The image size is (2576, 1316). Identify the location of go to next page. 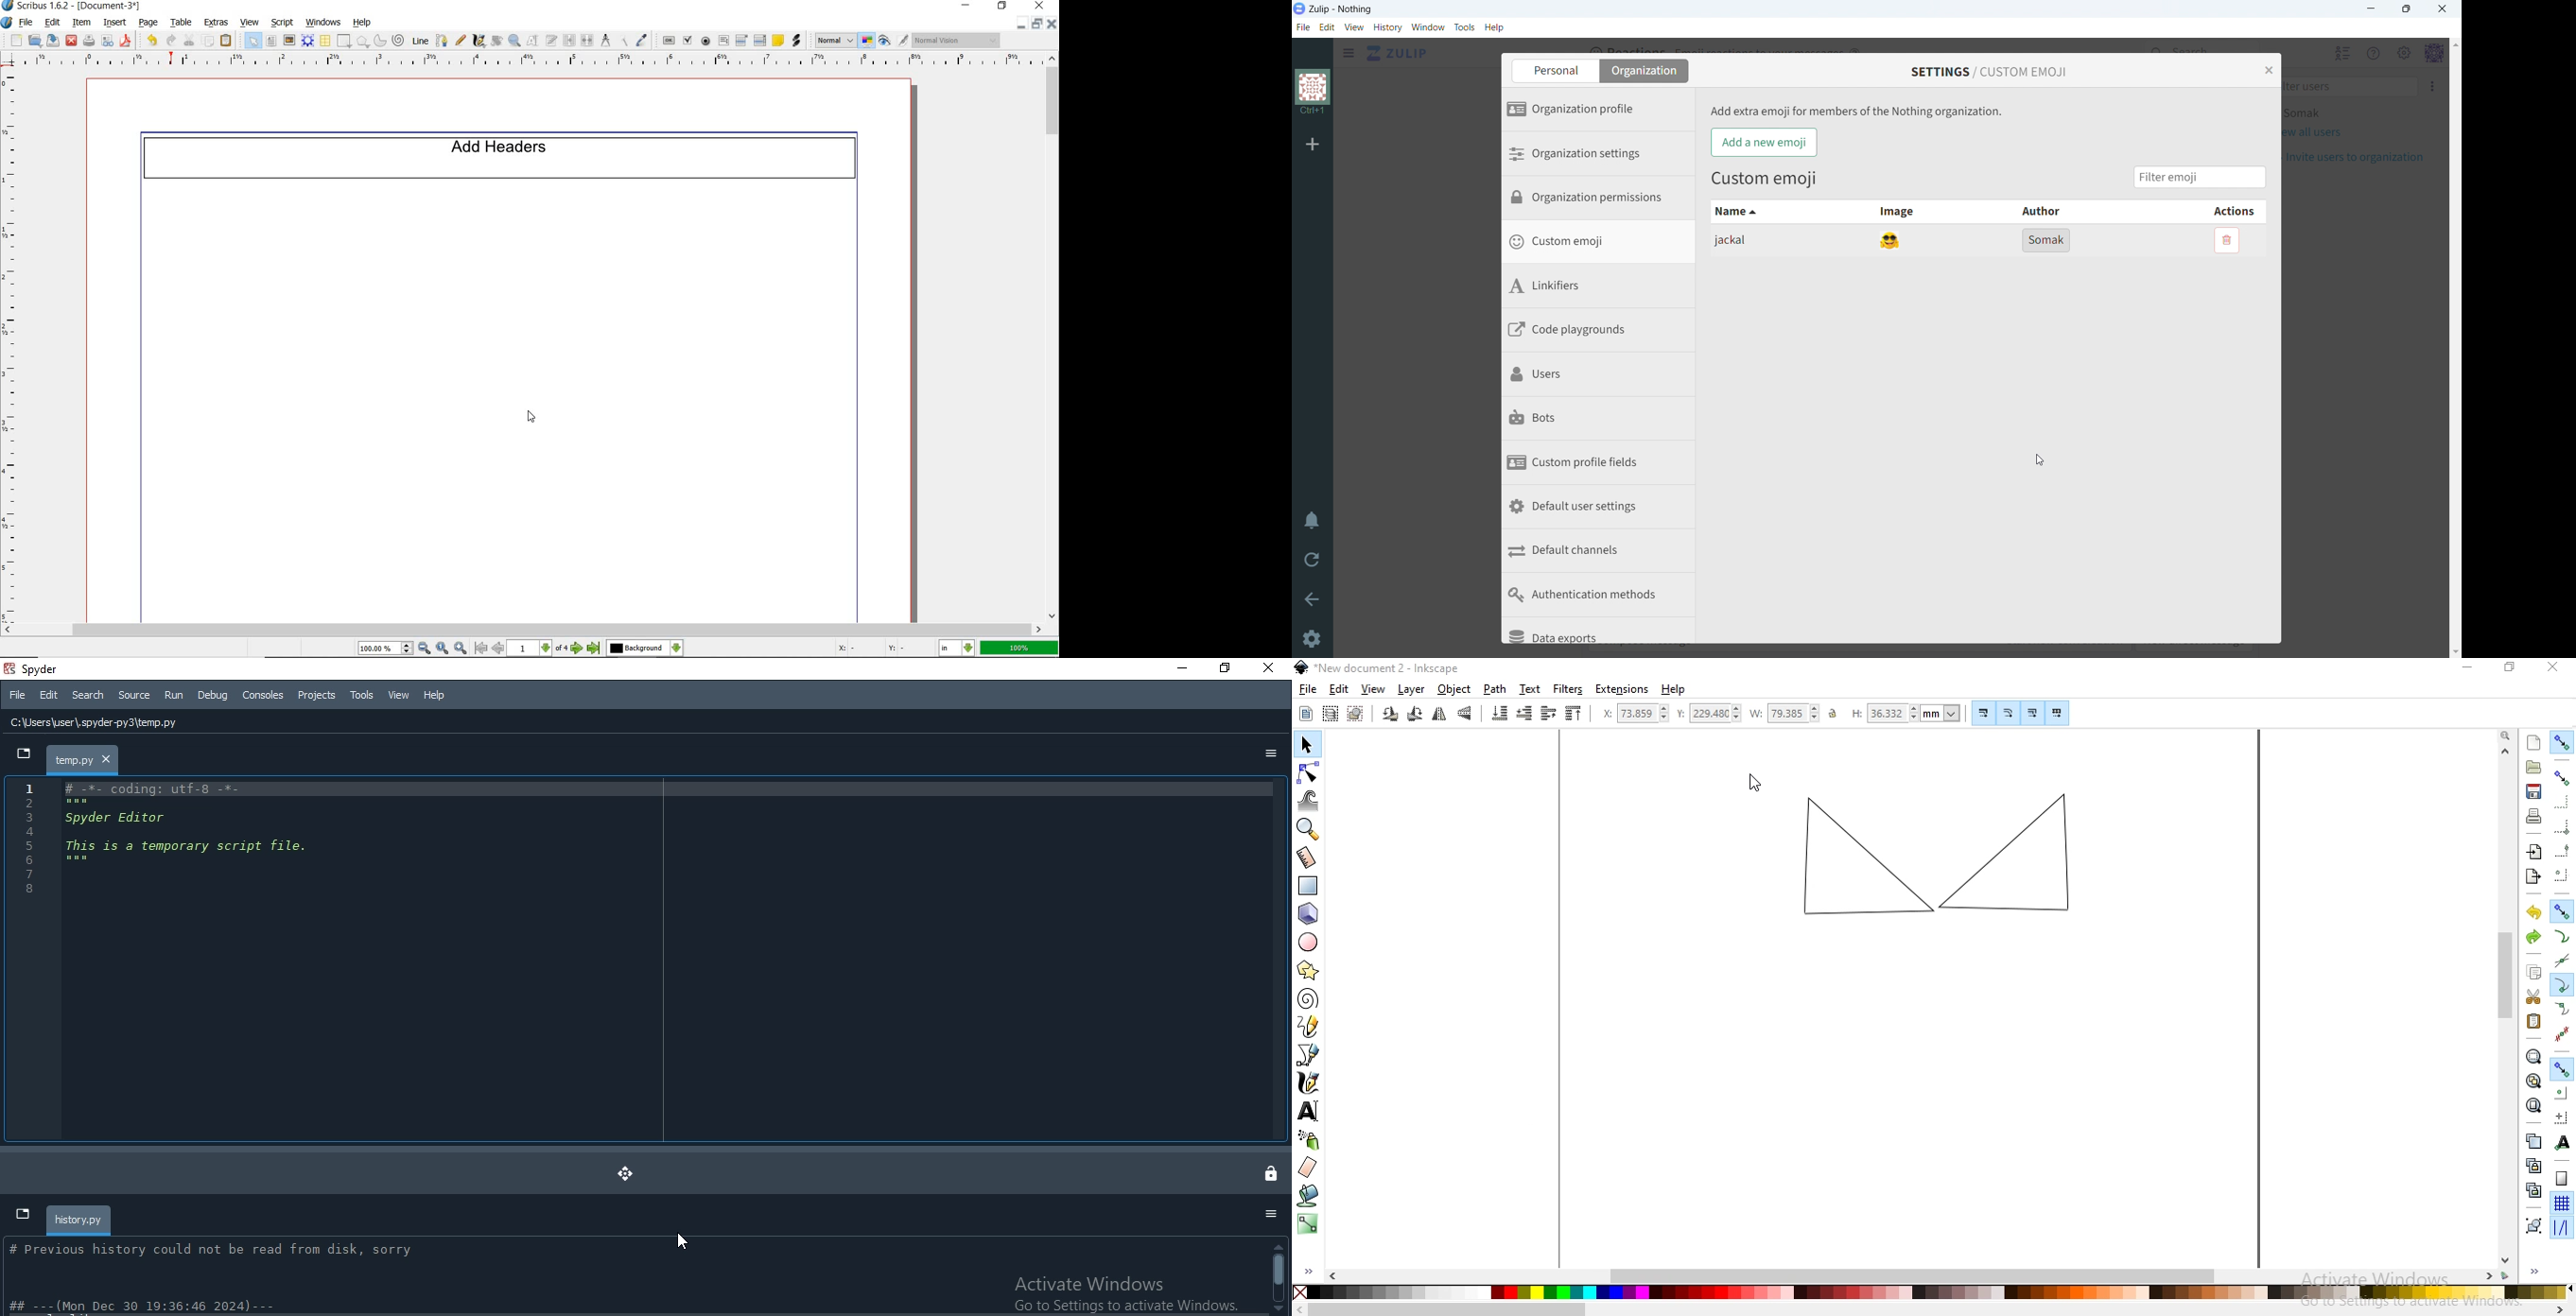
(577, 649).